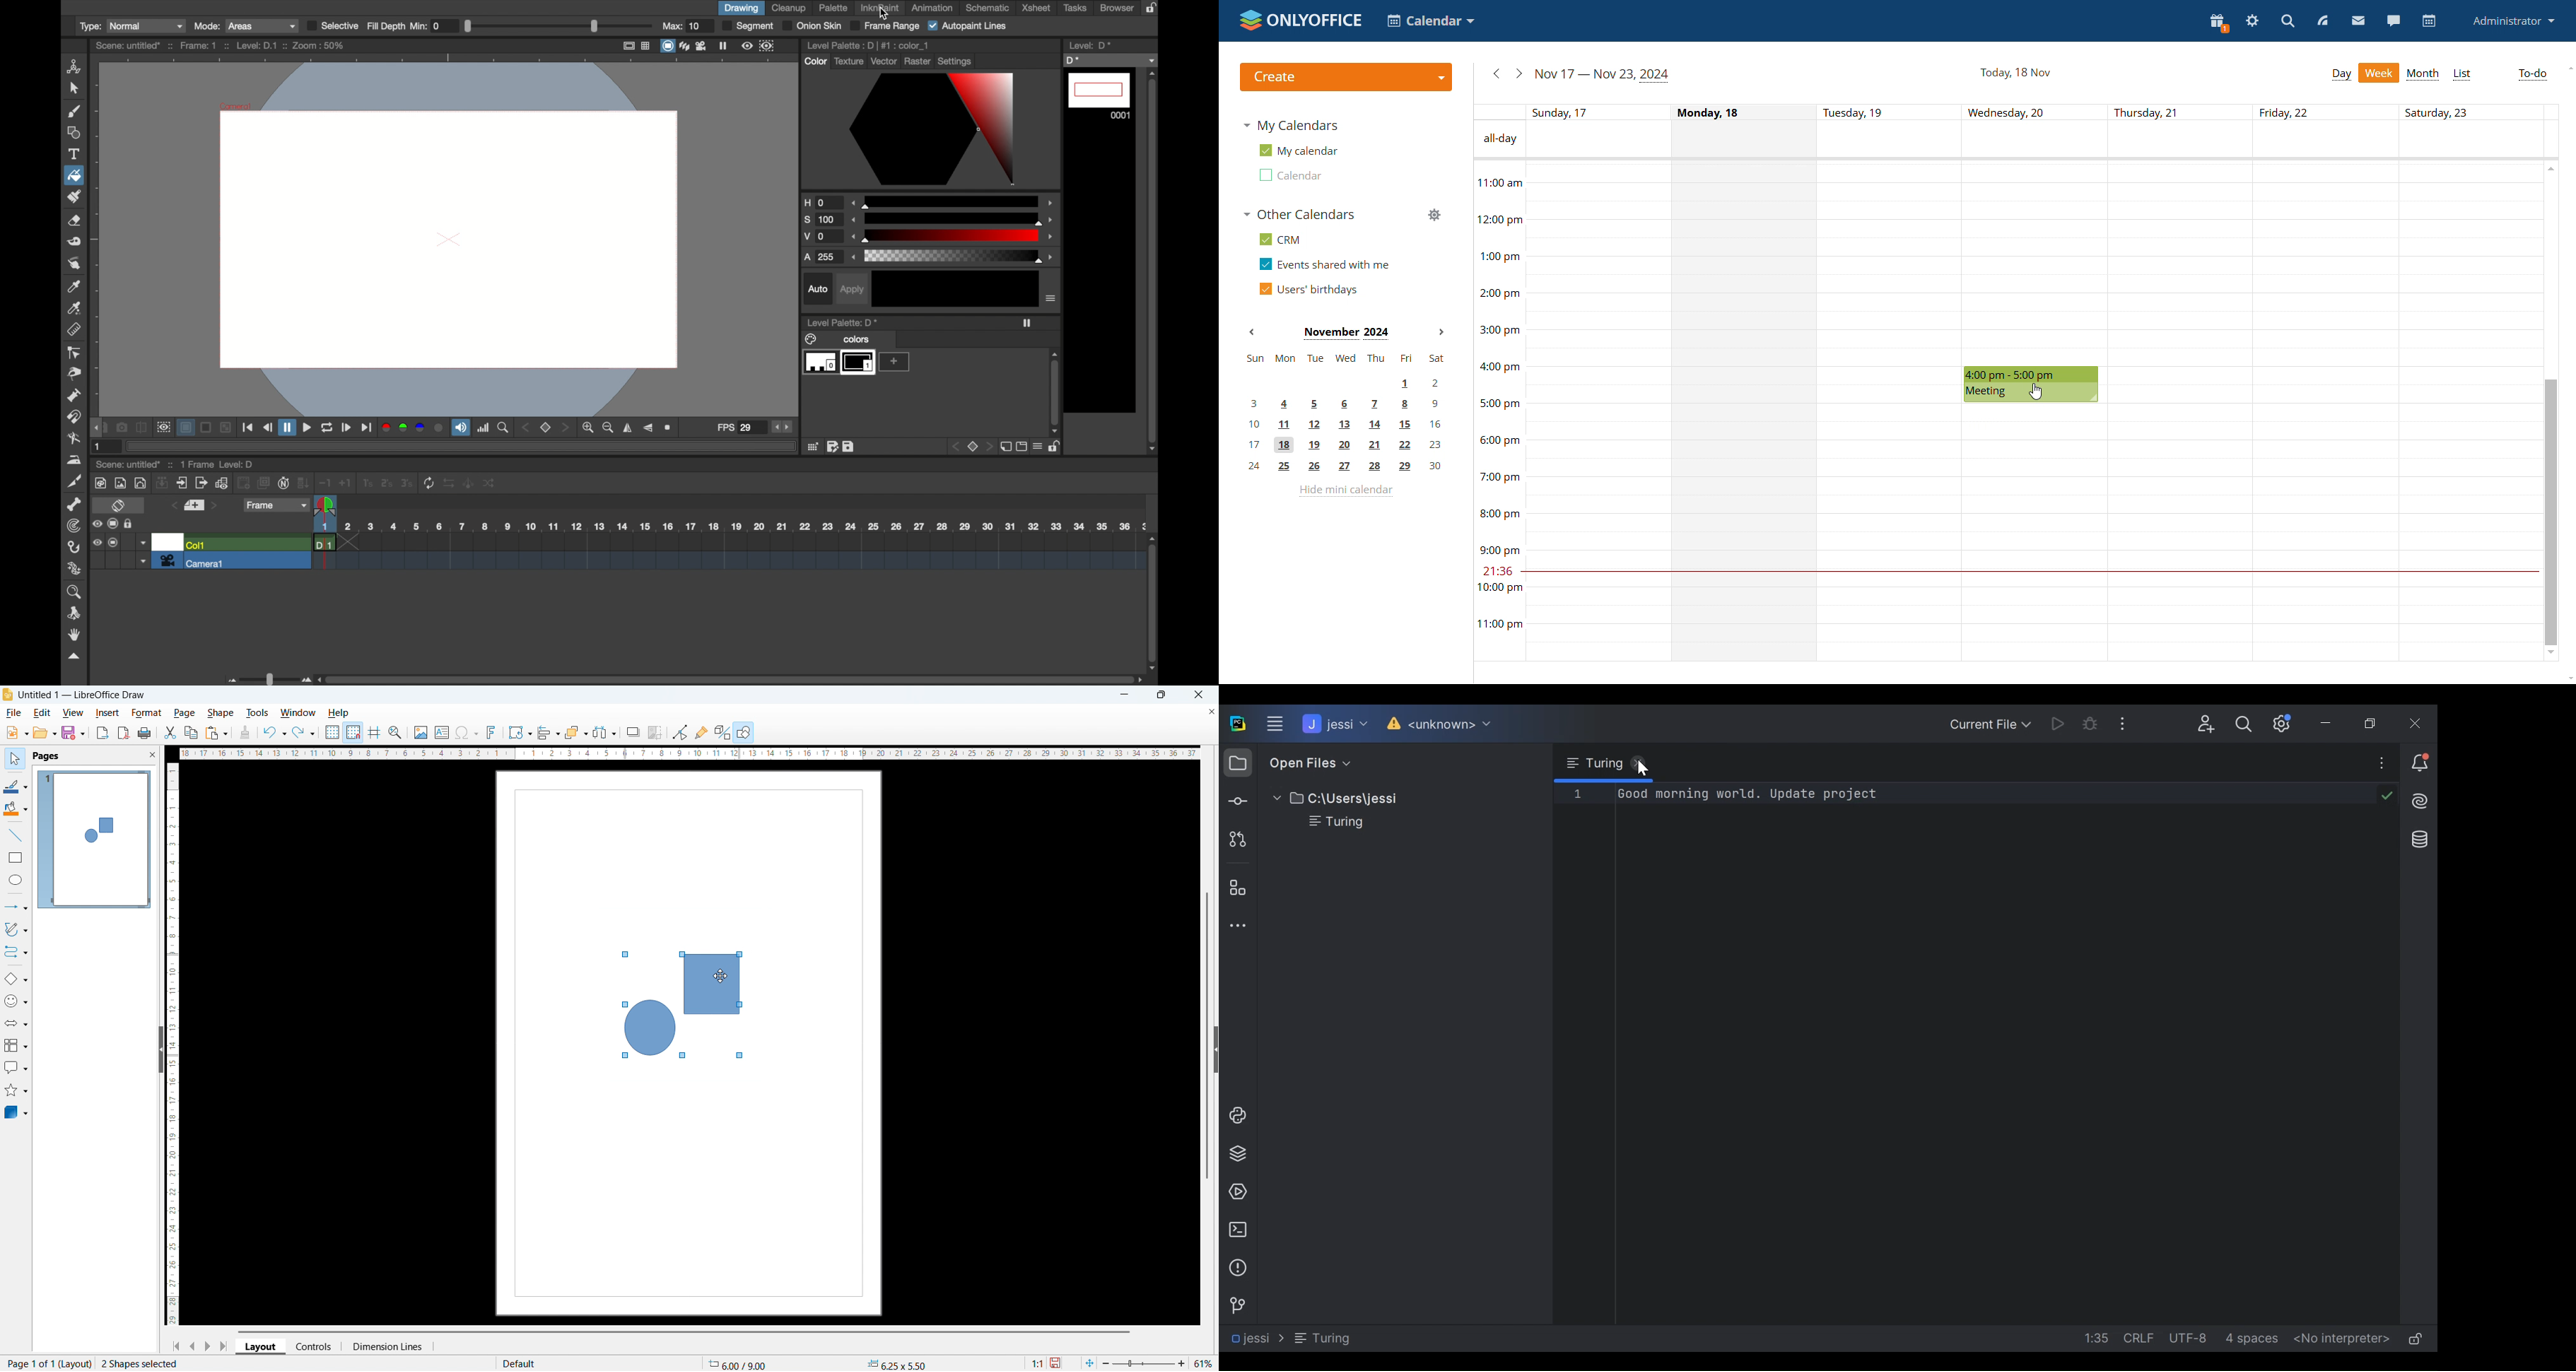 The image size is (2576, 1372). I want to click on transformation, so click(519, 733).